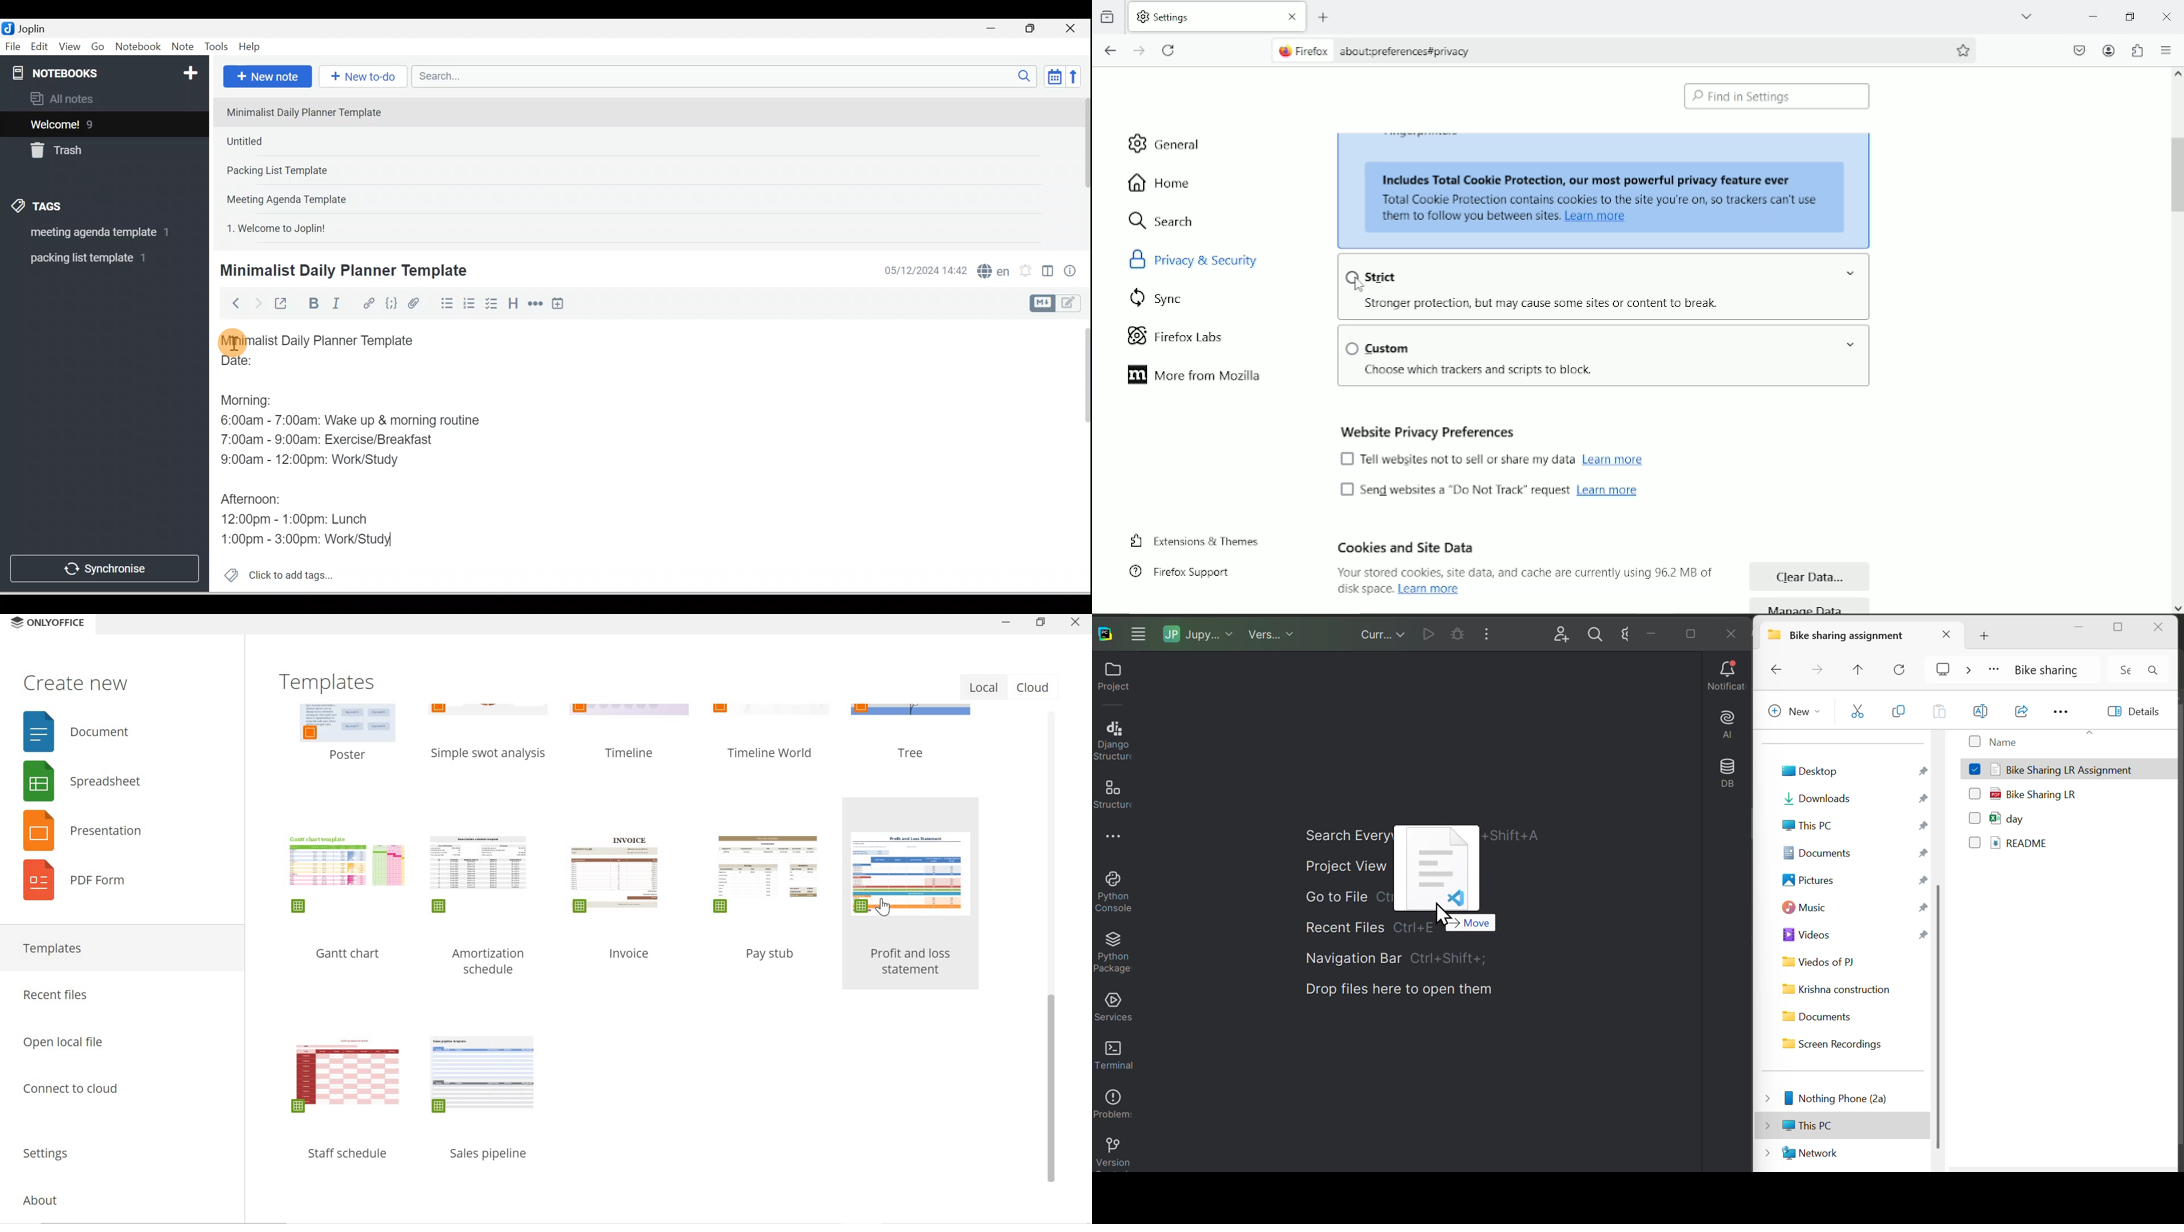 Image resolution: width=2184 pixels, height=1232 pixels. What do you see at coordinates (78, 886) in the screenshot?
I see `PDF Form` at bounding box center [78, 886].